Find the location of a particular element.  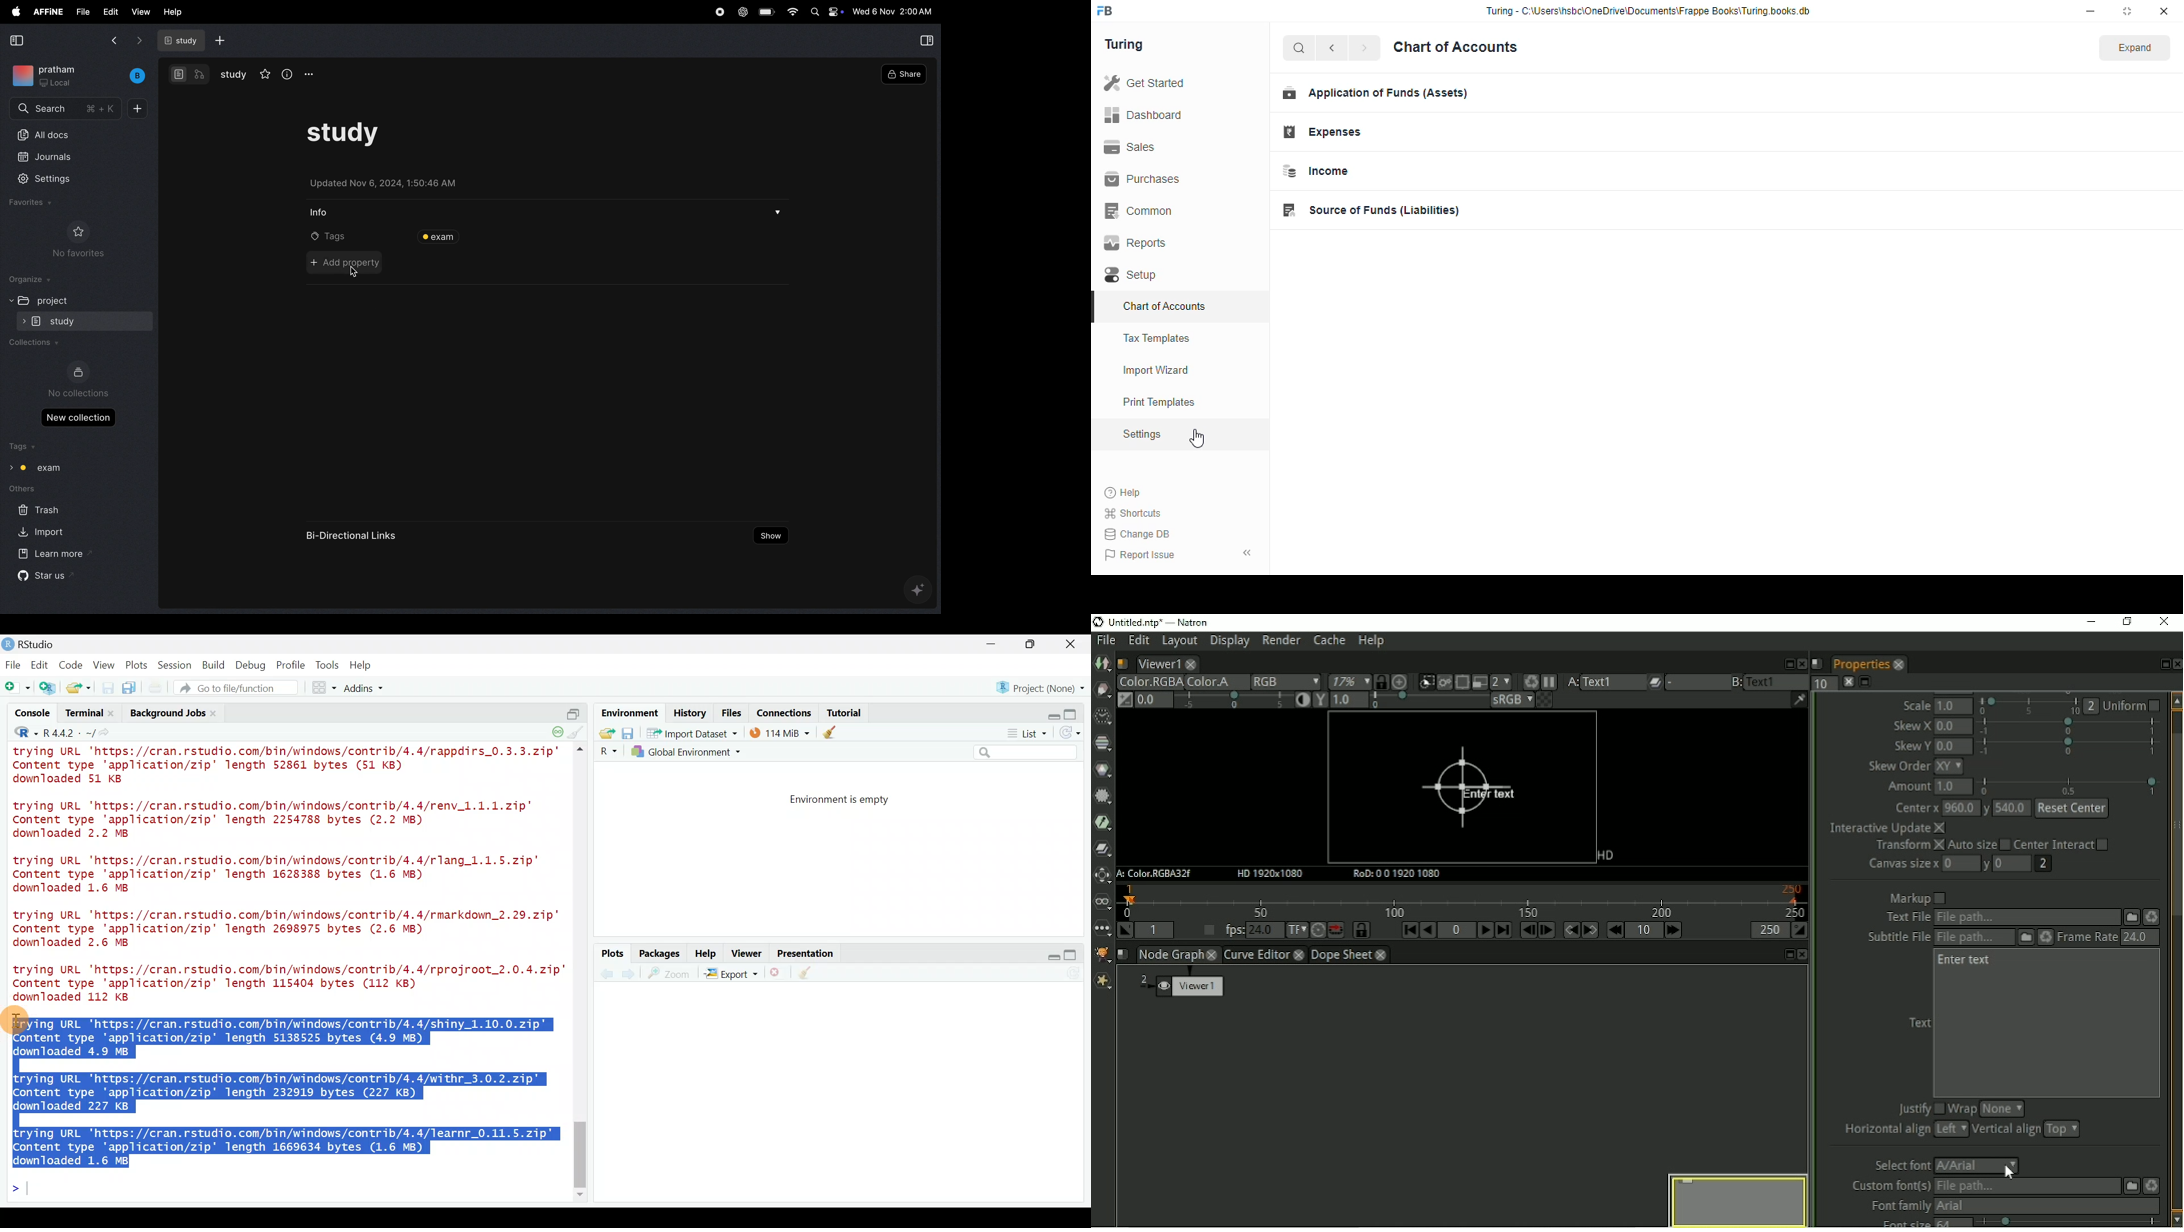

Terminal is located at coordinates (83, 715).